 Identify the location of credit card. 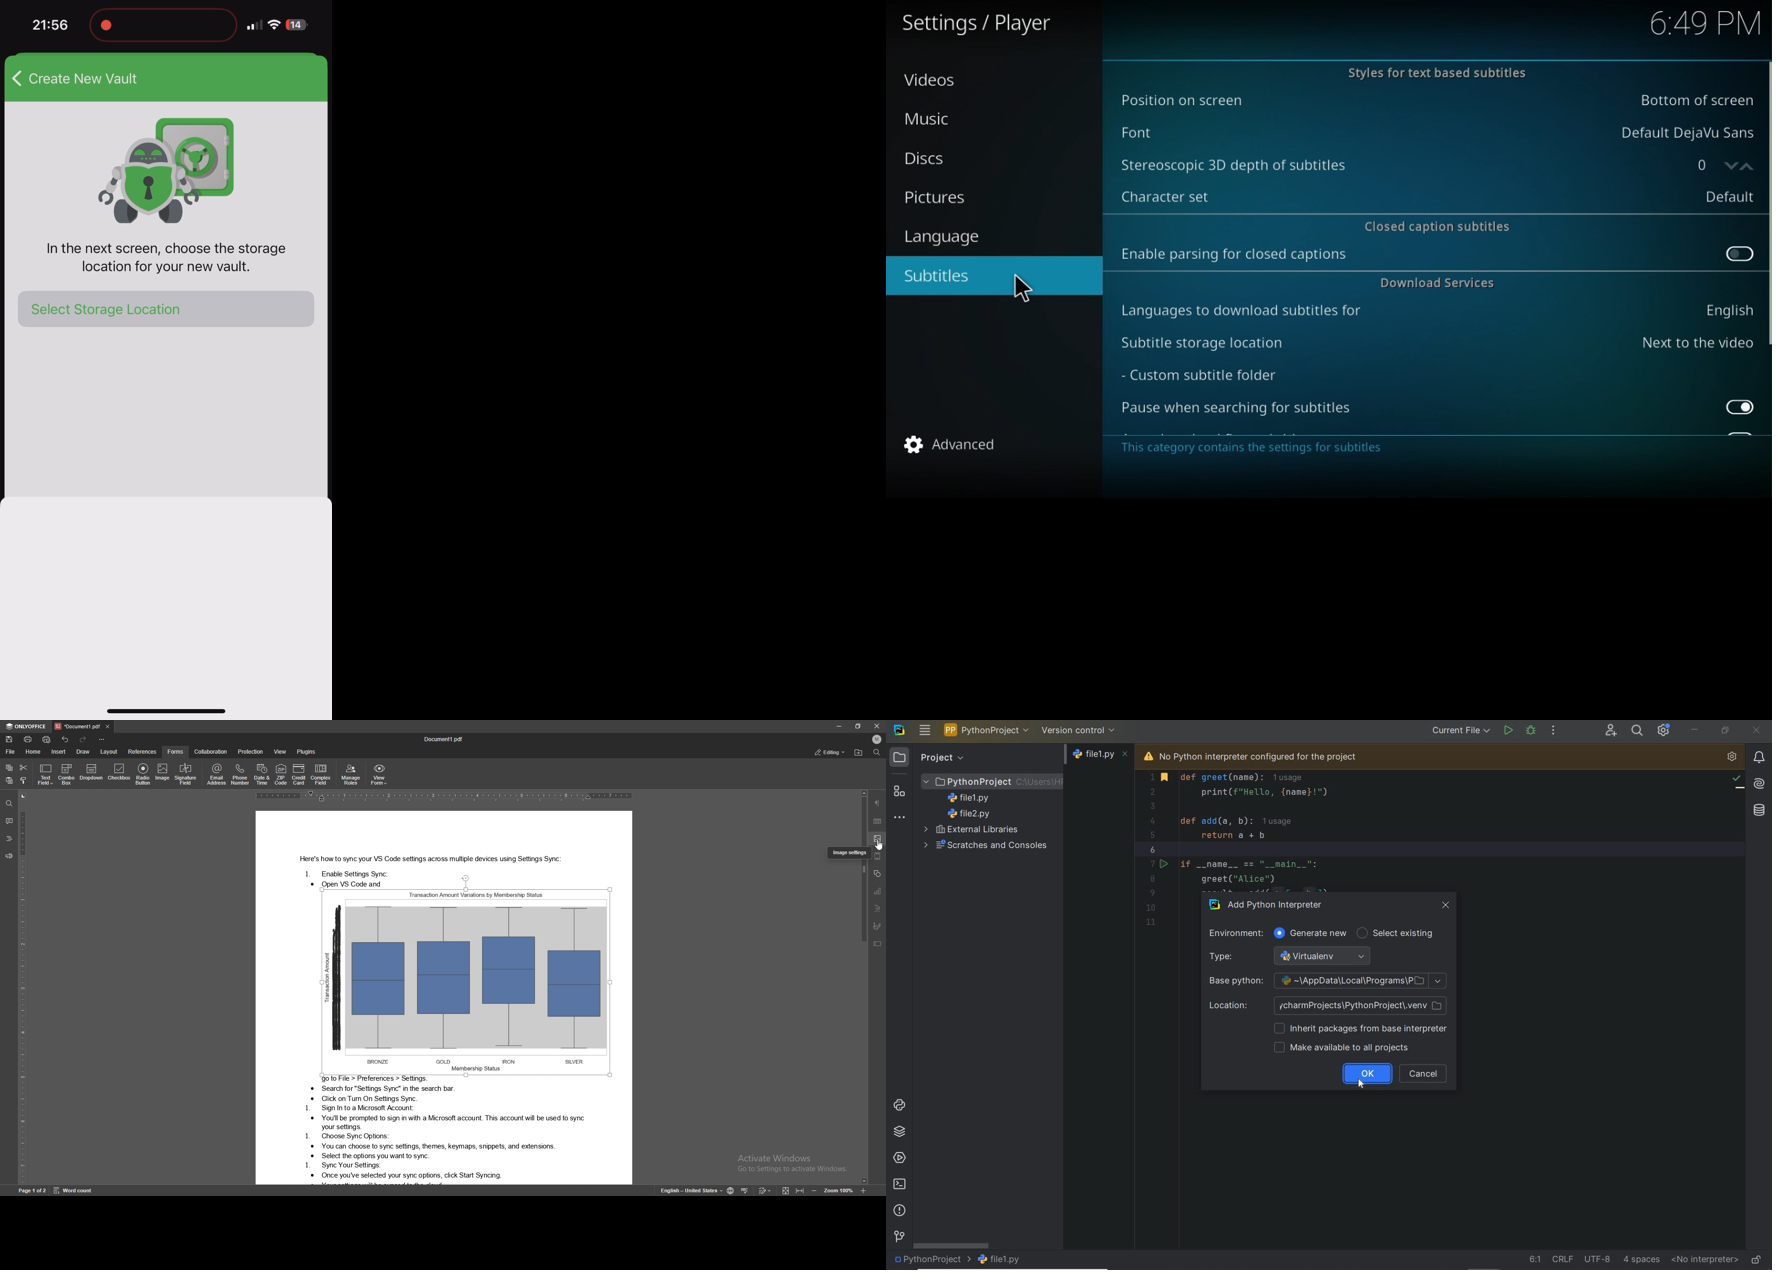
(299, 774).